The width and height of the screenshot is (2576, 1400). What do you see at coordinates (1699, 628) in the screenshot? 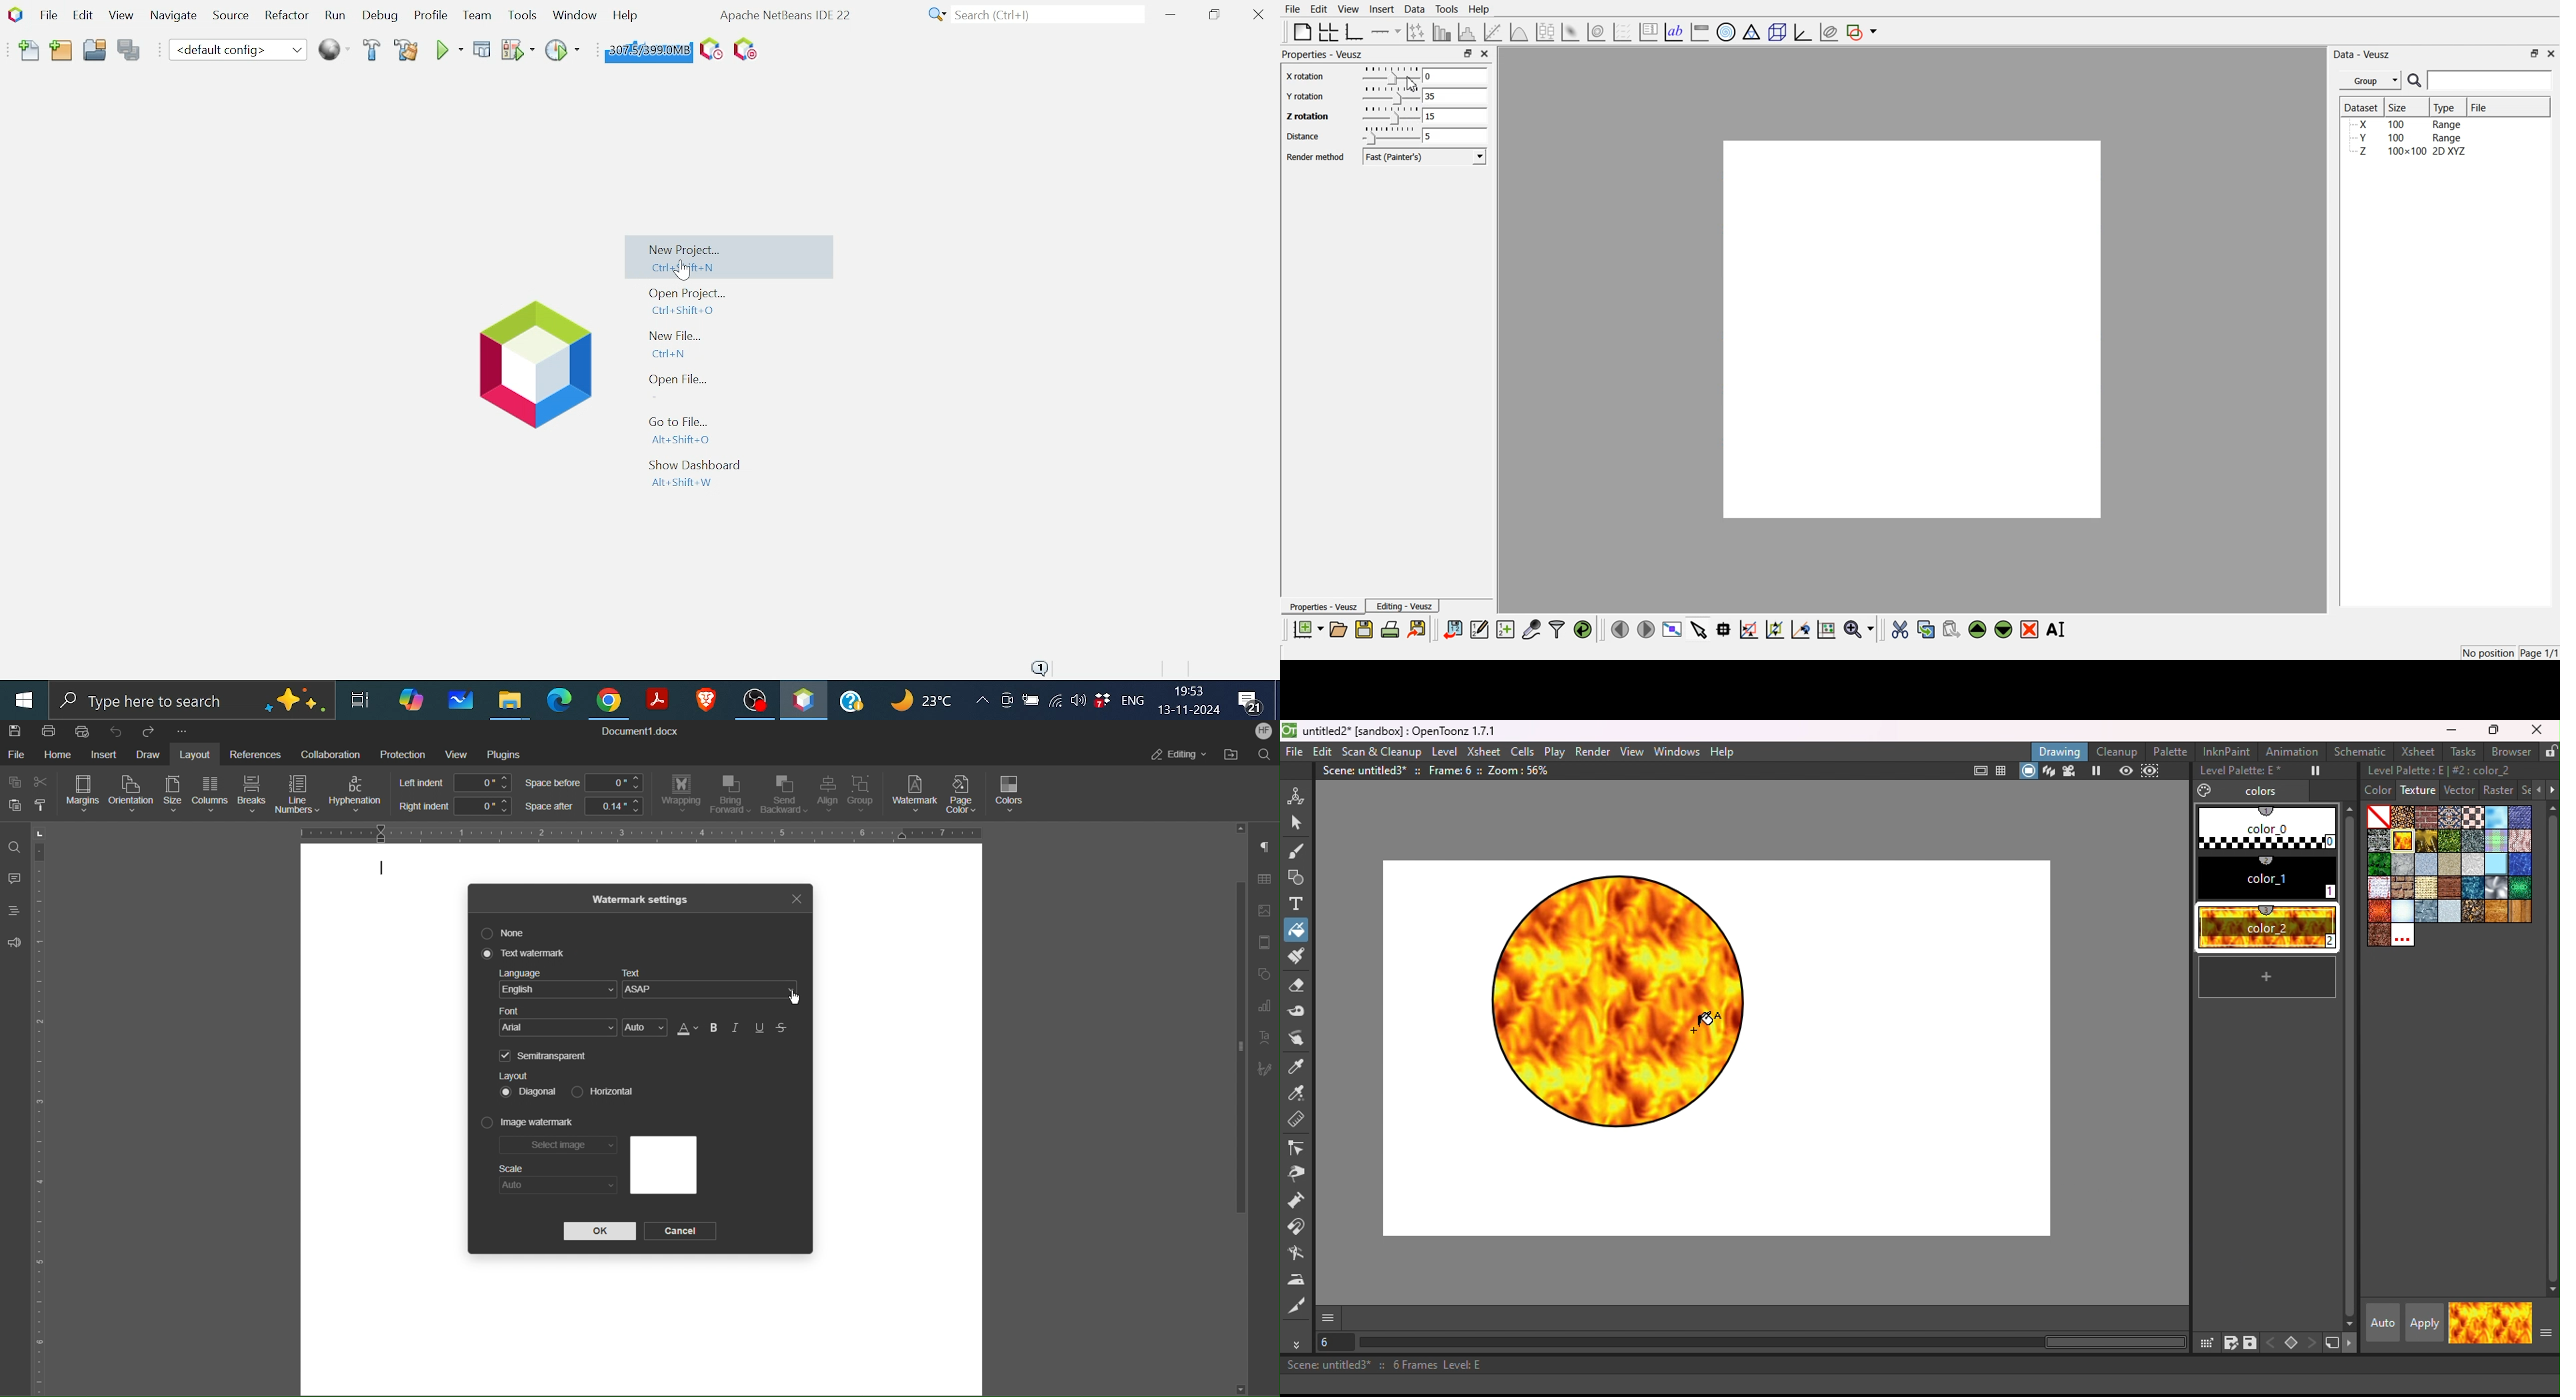
I see `Select items from graph or scroll` at bounding box center [1699, 628].